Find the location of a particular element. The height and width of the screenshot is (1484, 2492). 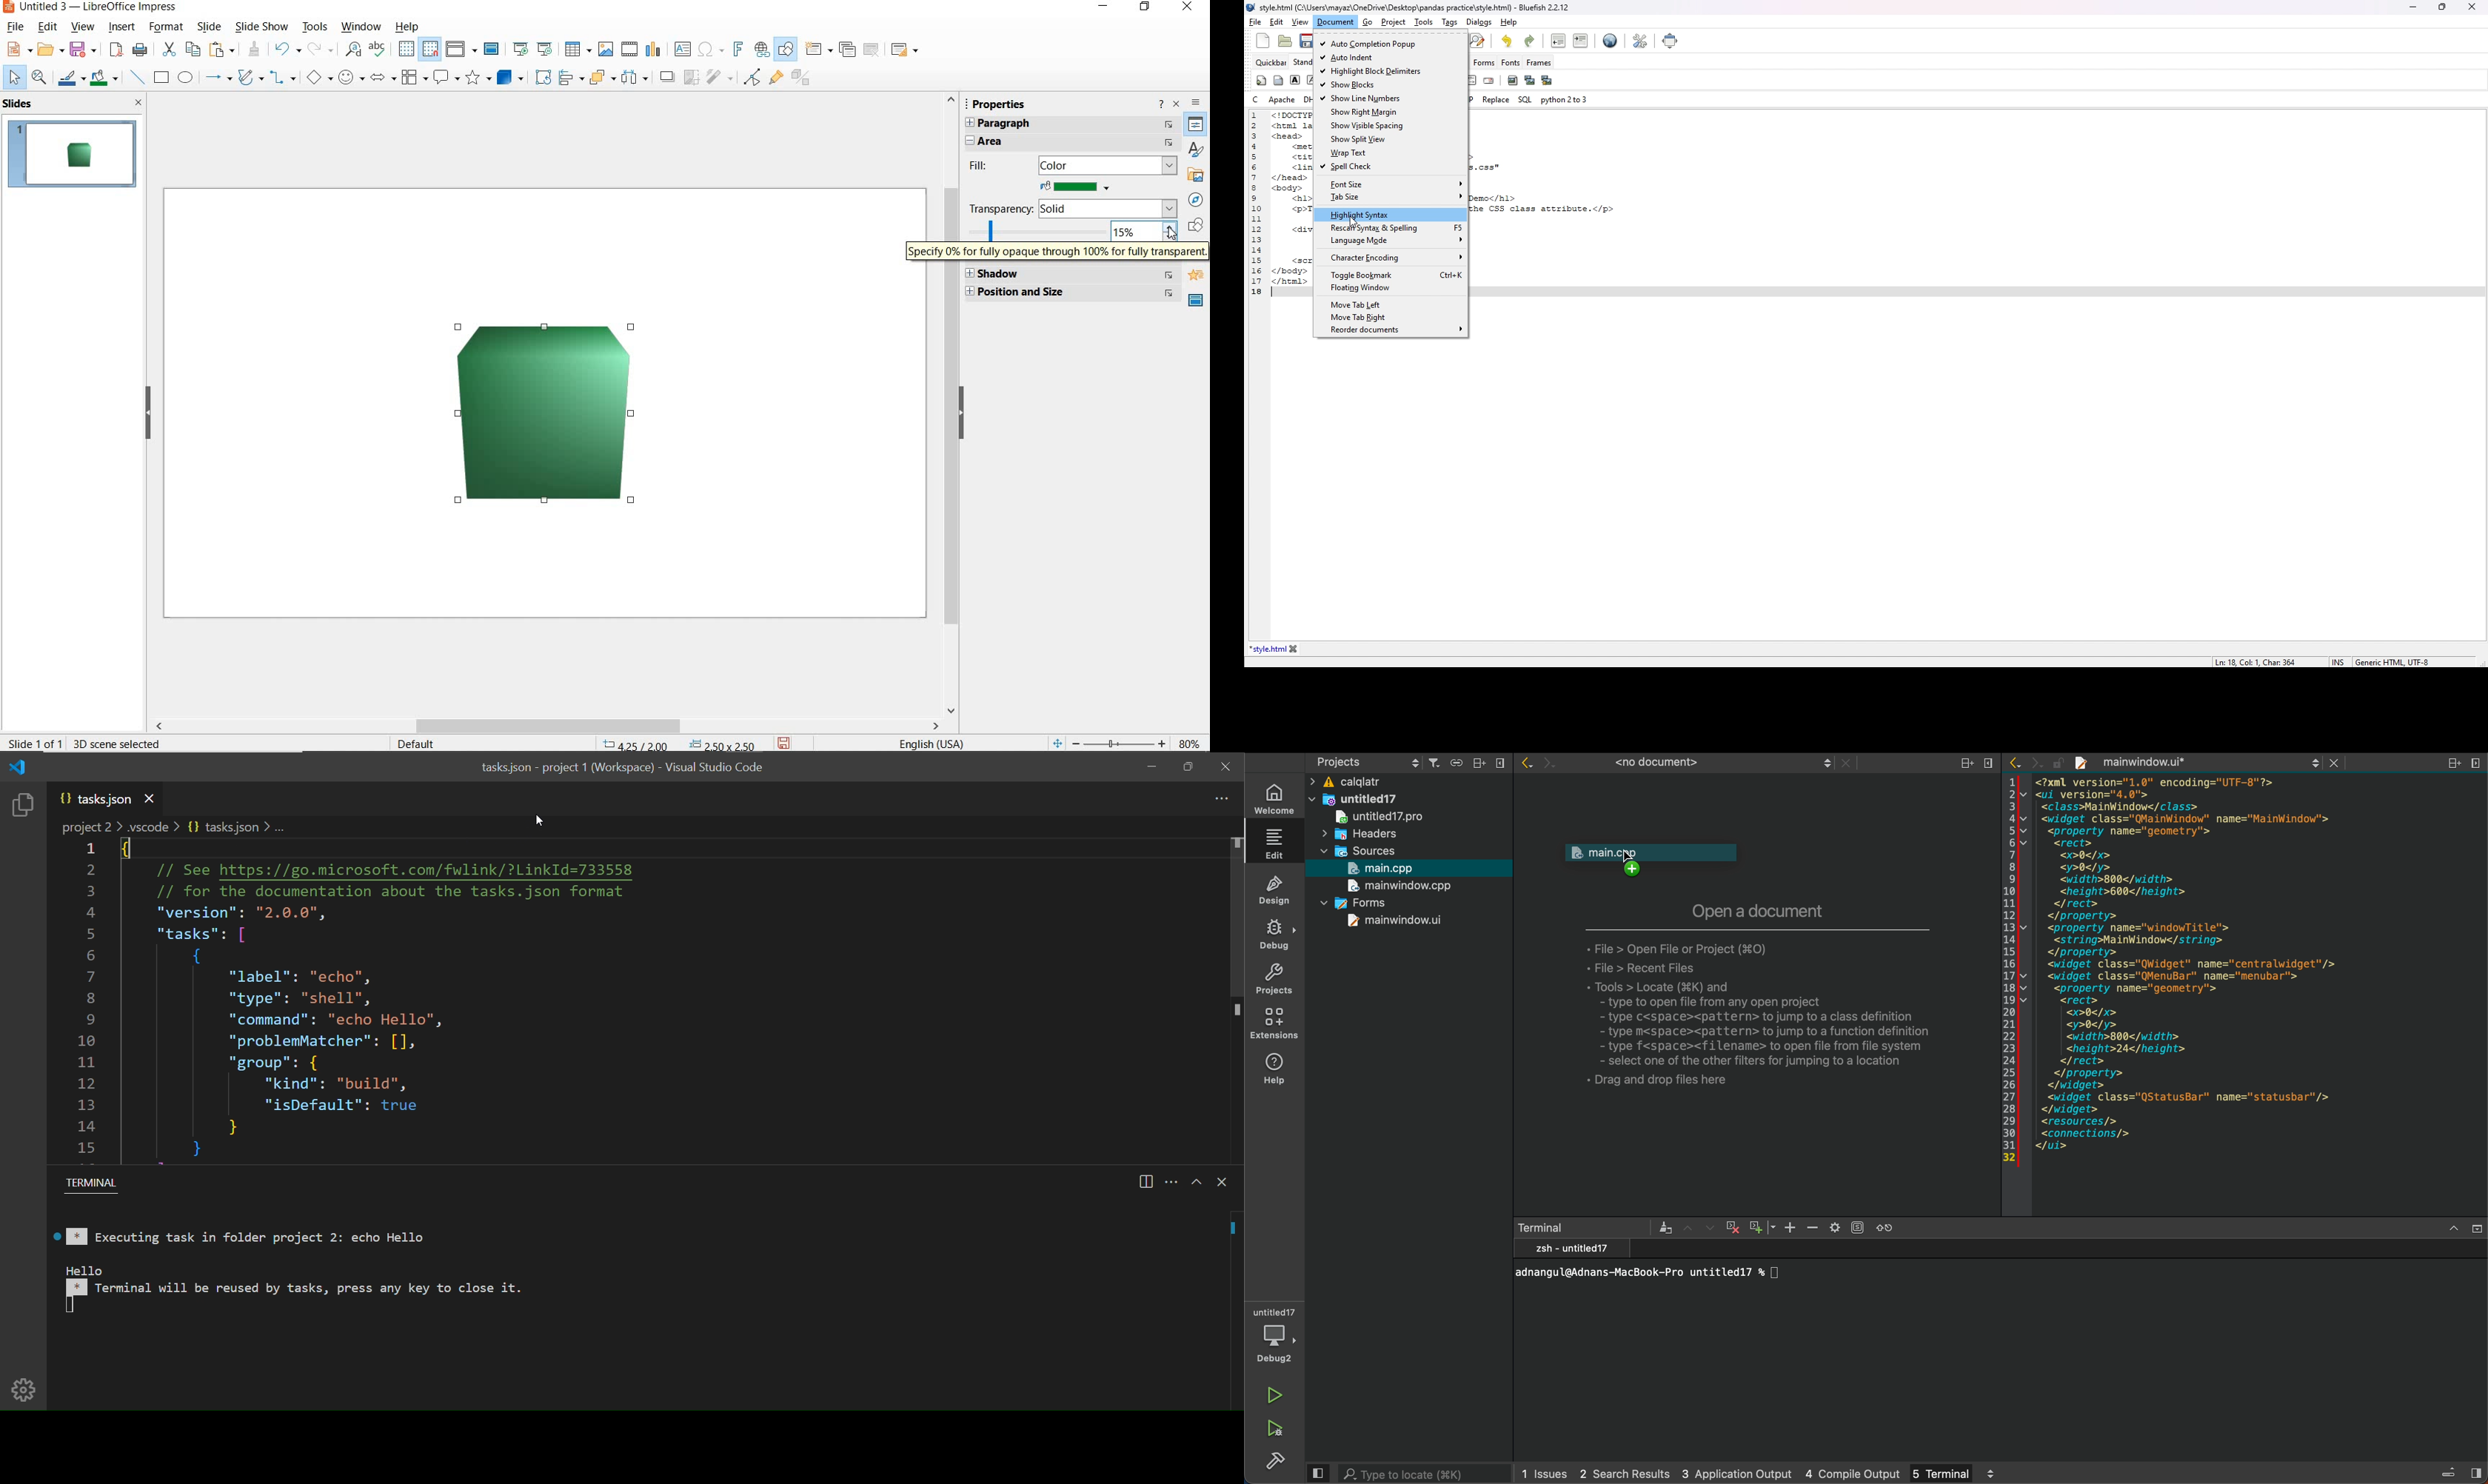

show right margin is located at coordinates (1389, 111).